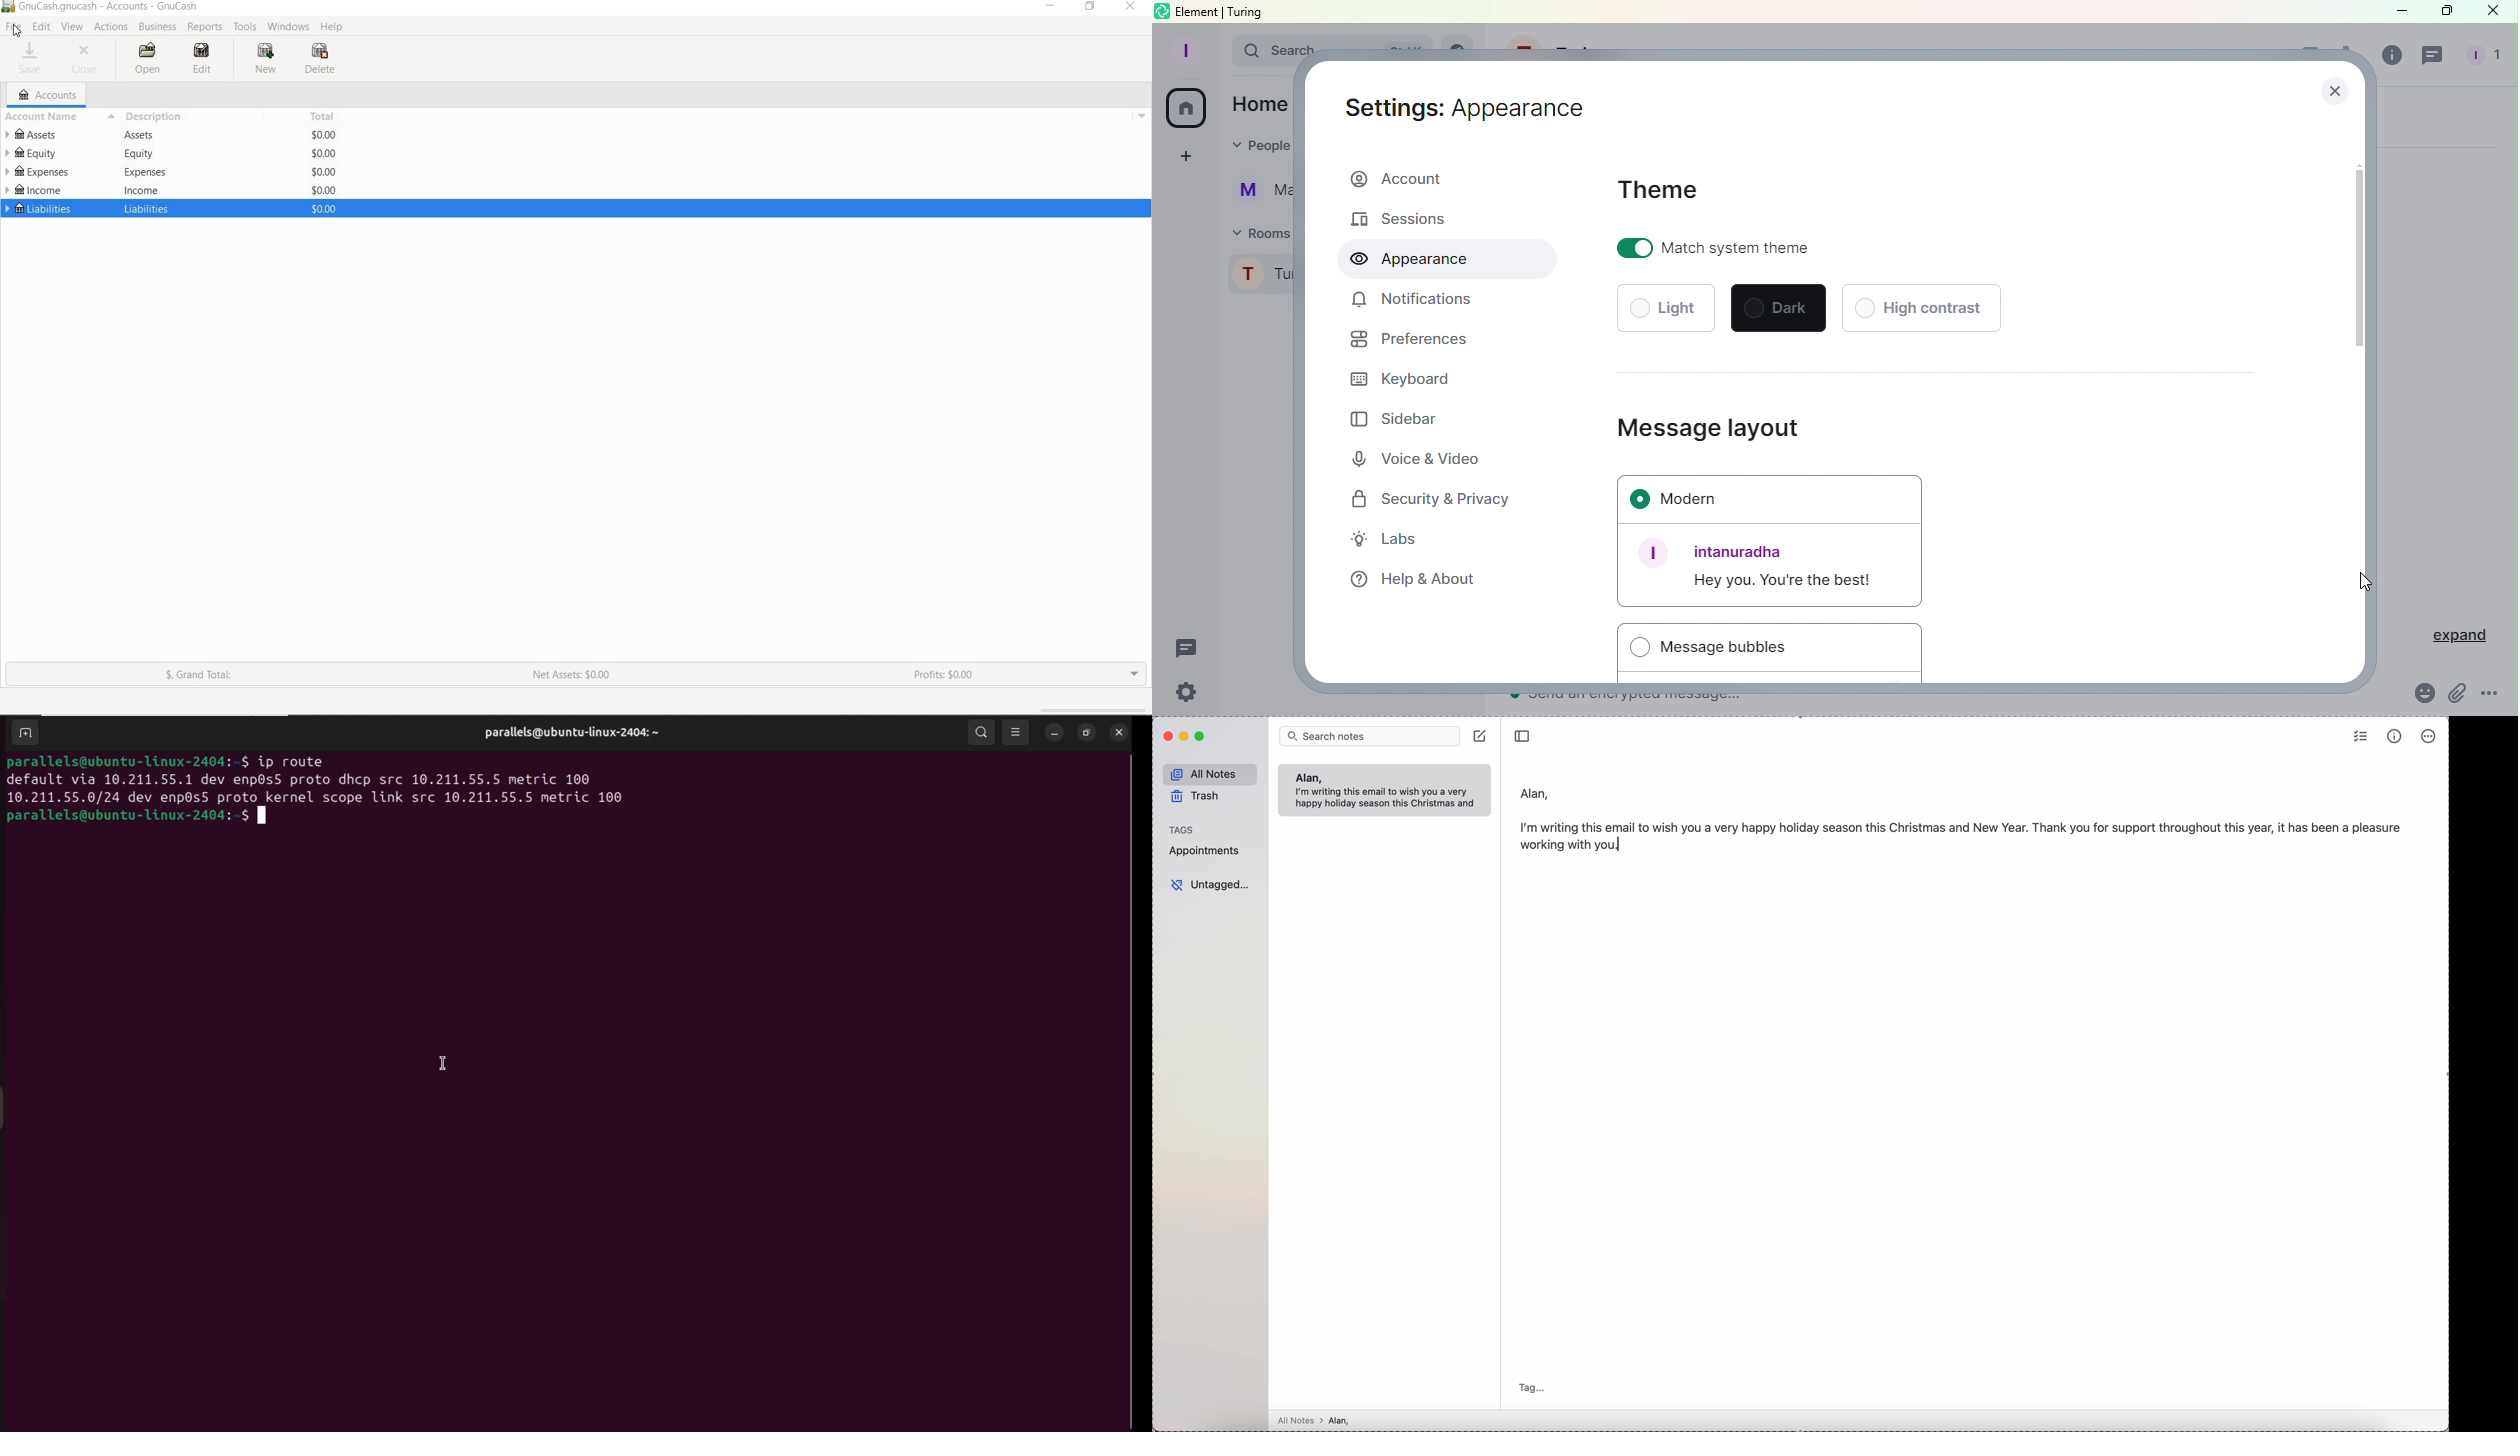 This screenshot has height=1456, width=2520. What do you see at coordinates (87, 58) in the screenshot?
I see `CLOSE` at bounding box center [87, 58].